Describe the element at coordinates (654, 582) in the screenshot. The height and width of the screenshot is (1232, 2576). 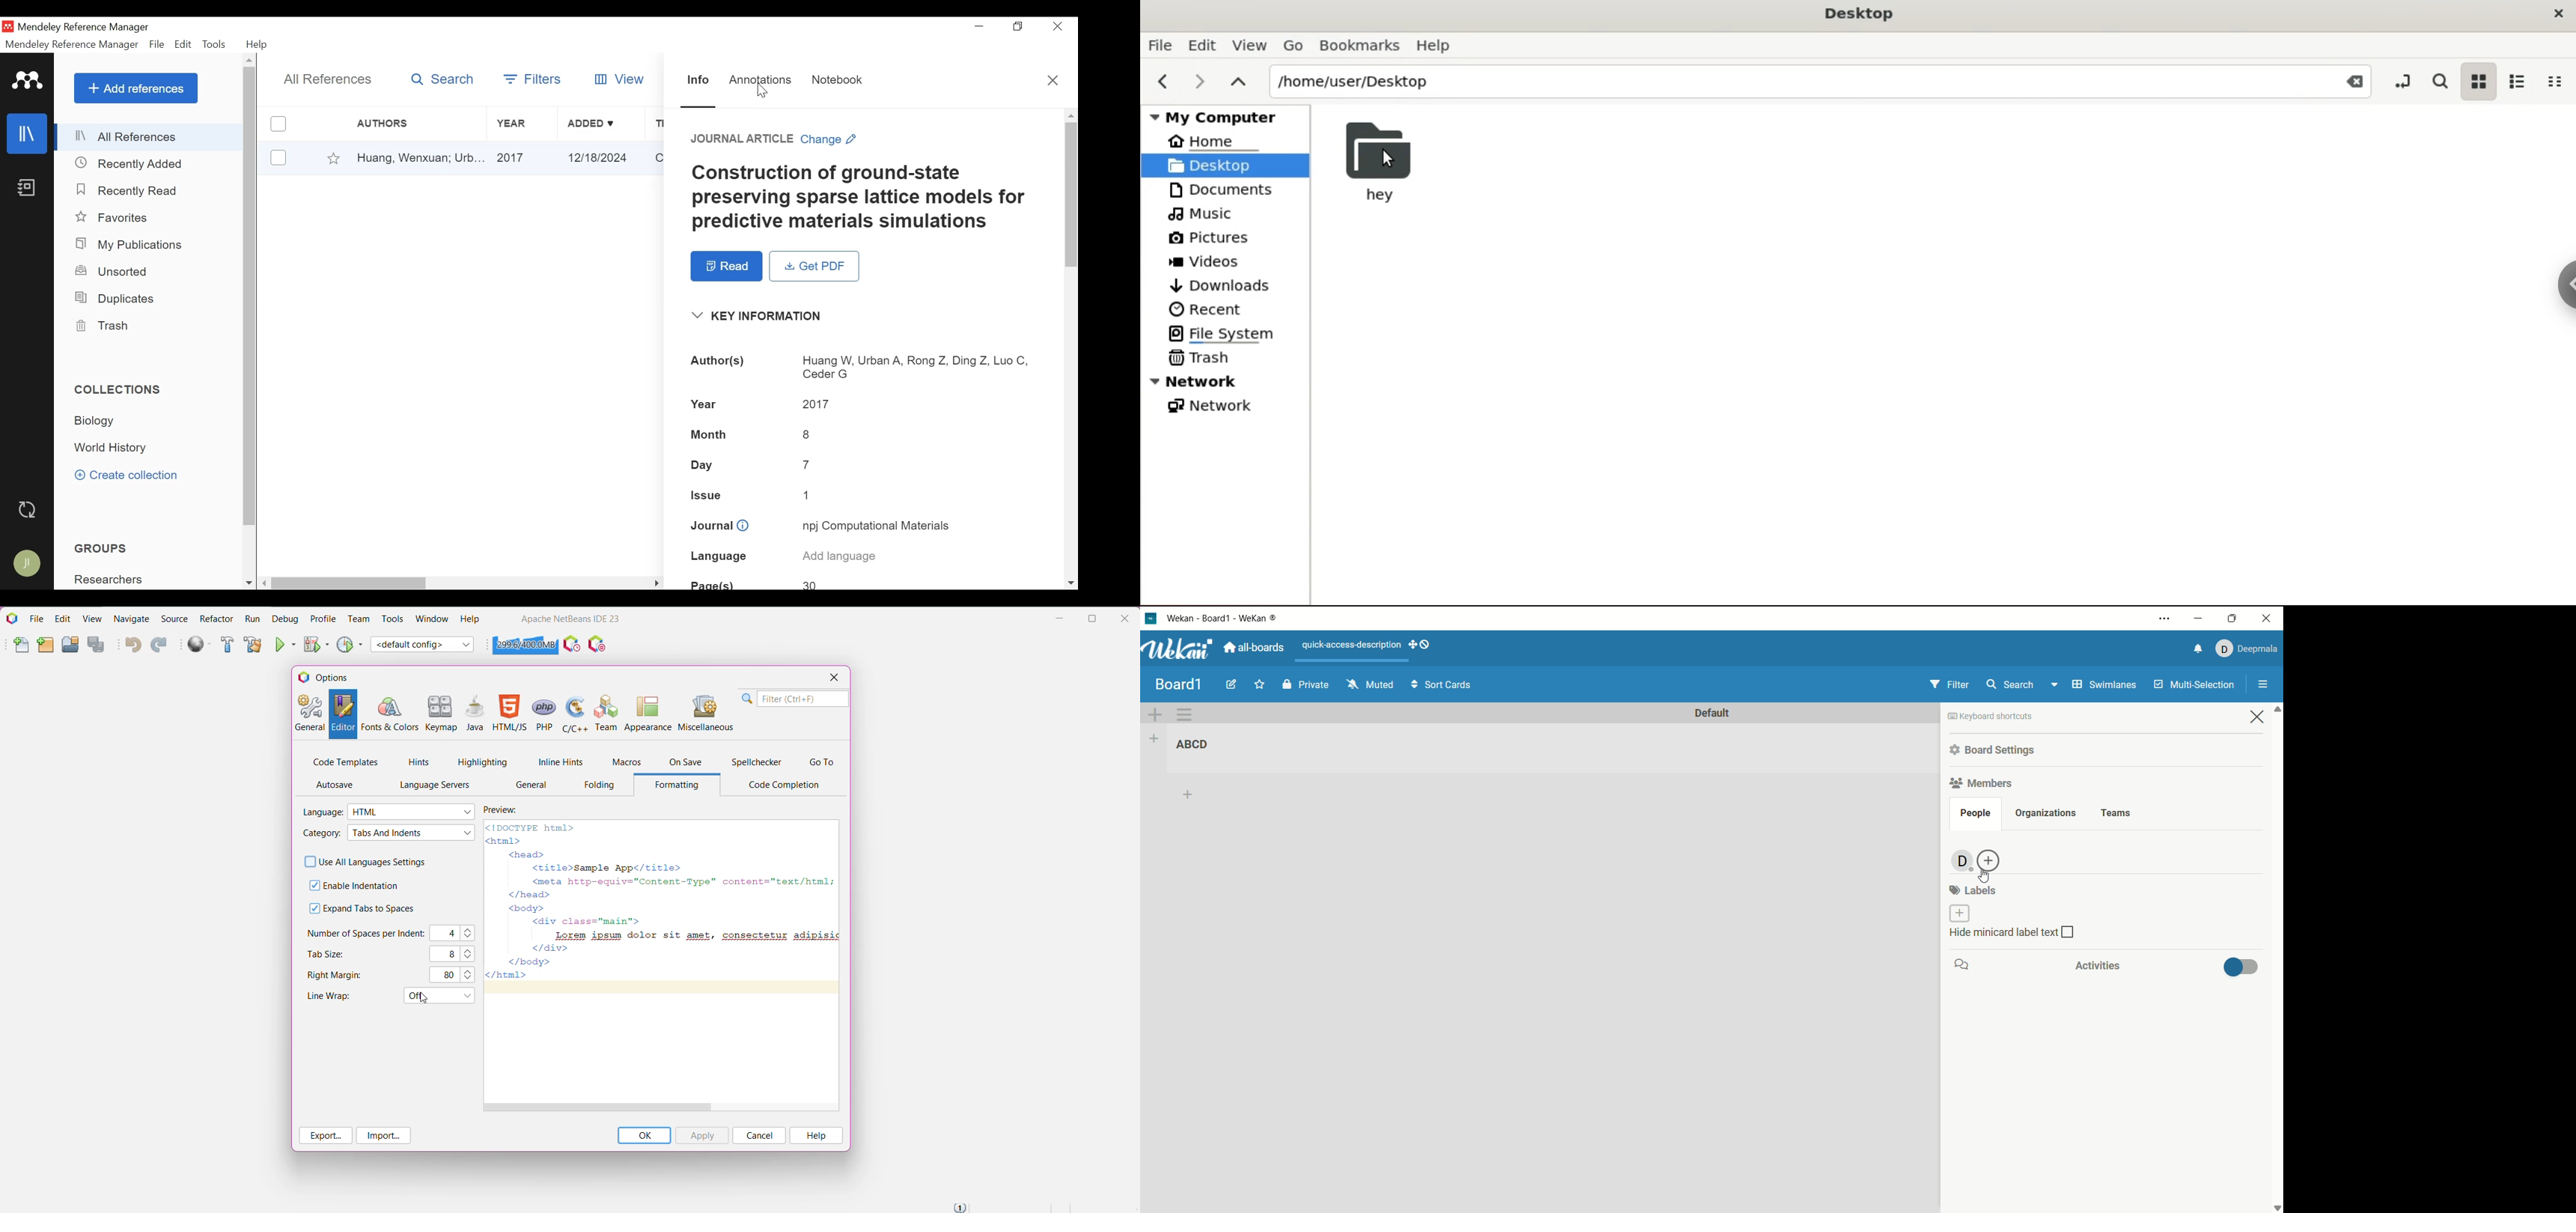
I see `Scroll Right` at that location.